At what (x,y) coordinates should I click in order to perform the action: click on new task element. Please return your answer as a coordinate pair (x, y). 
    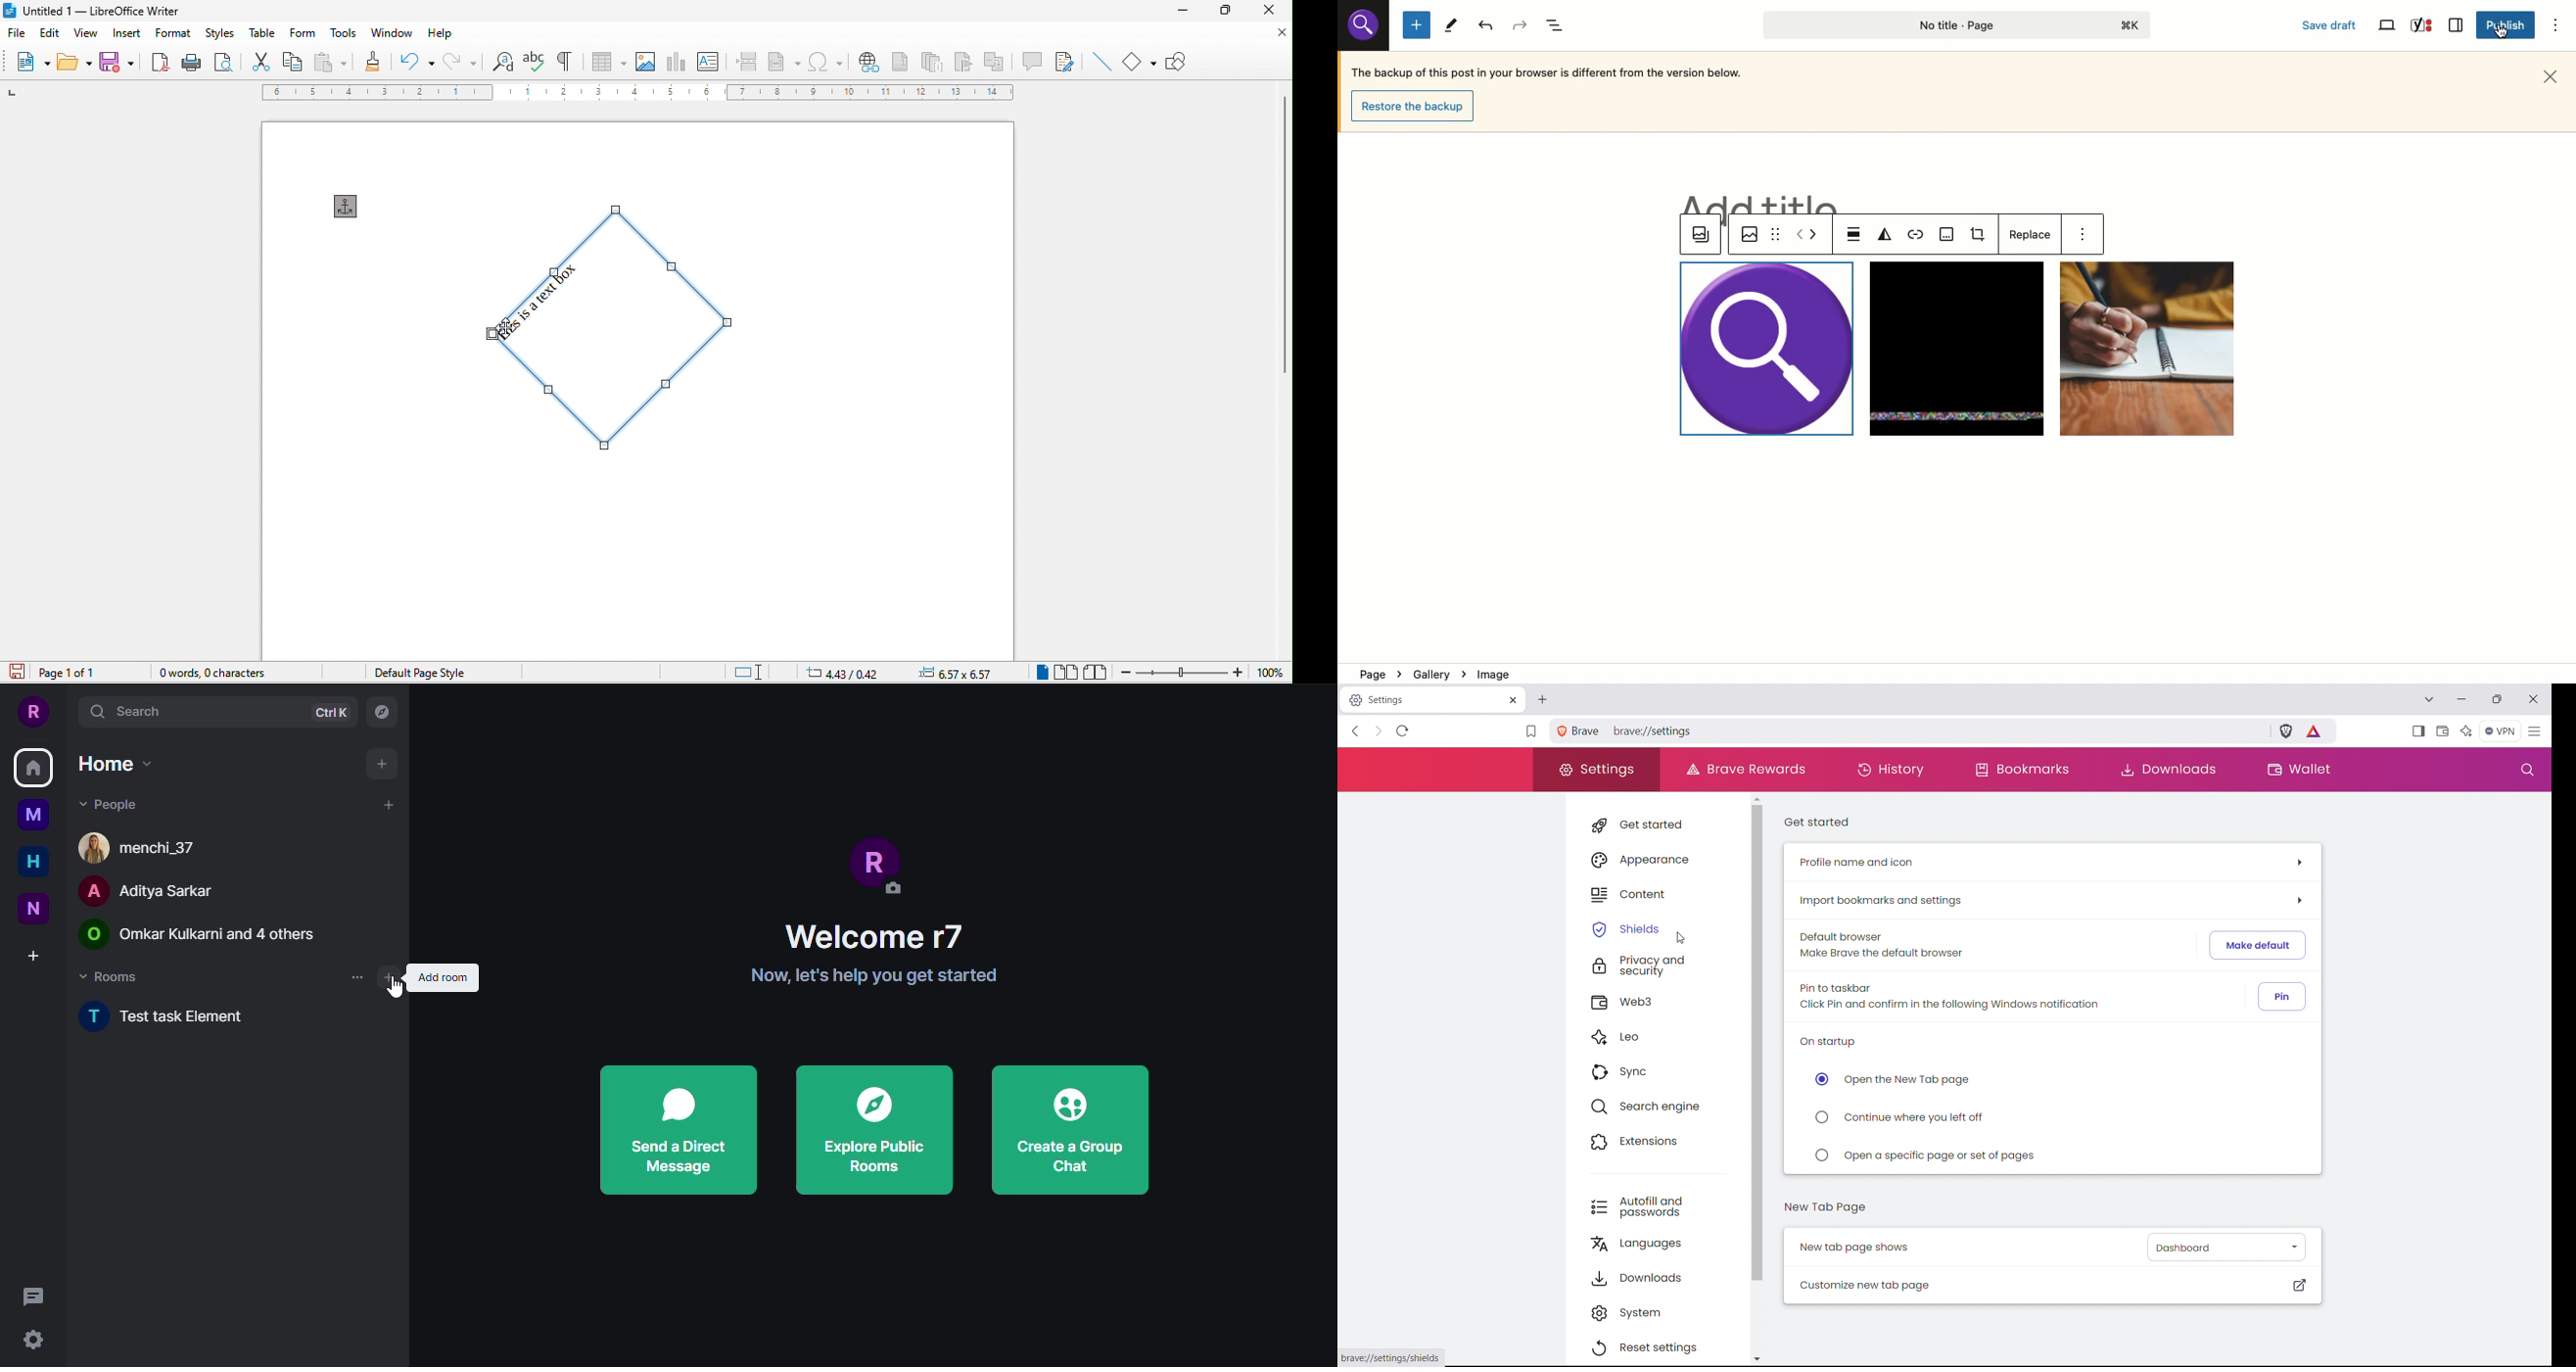
    Looking at the image, I should click on (169, 1015).